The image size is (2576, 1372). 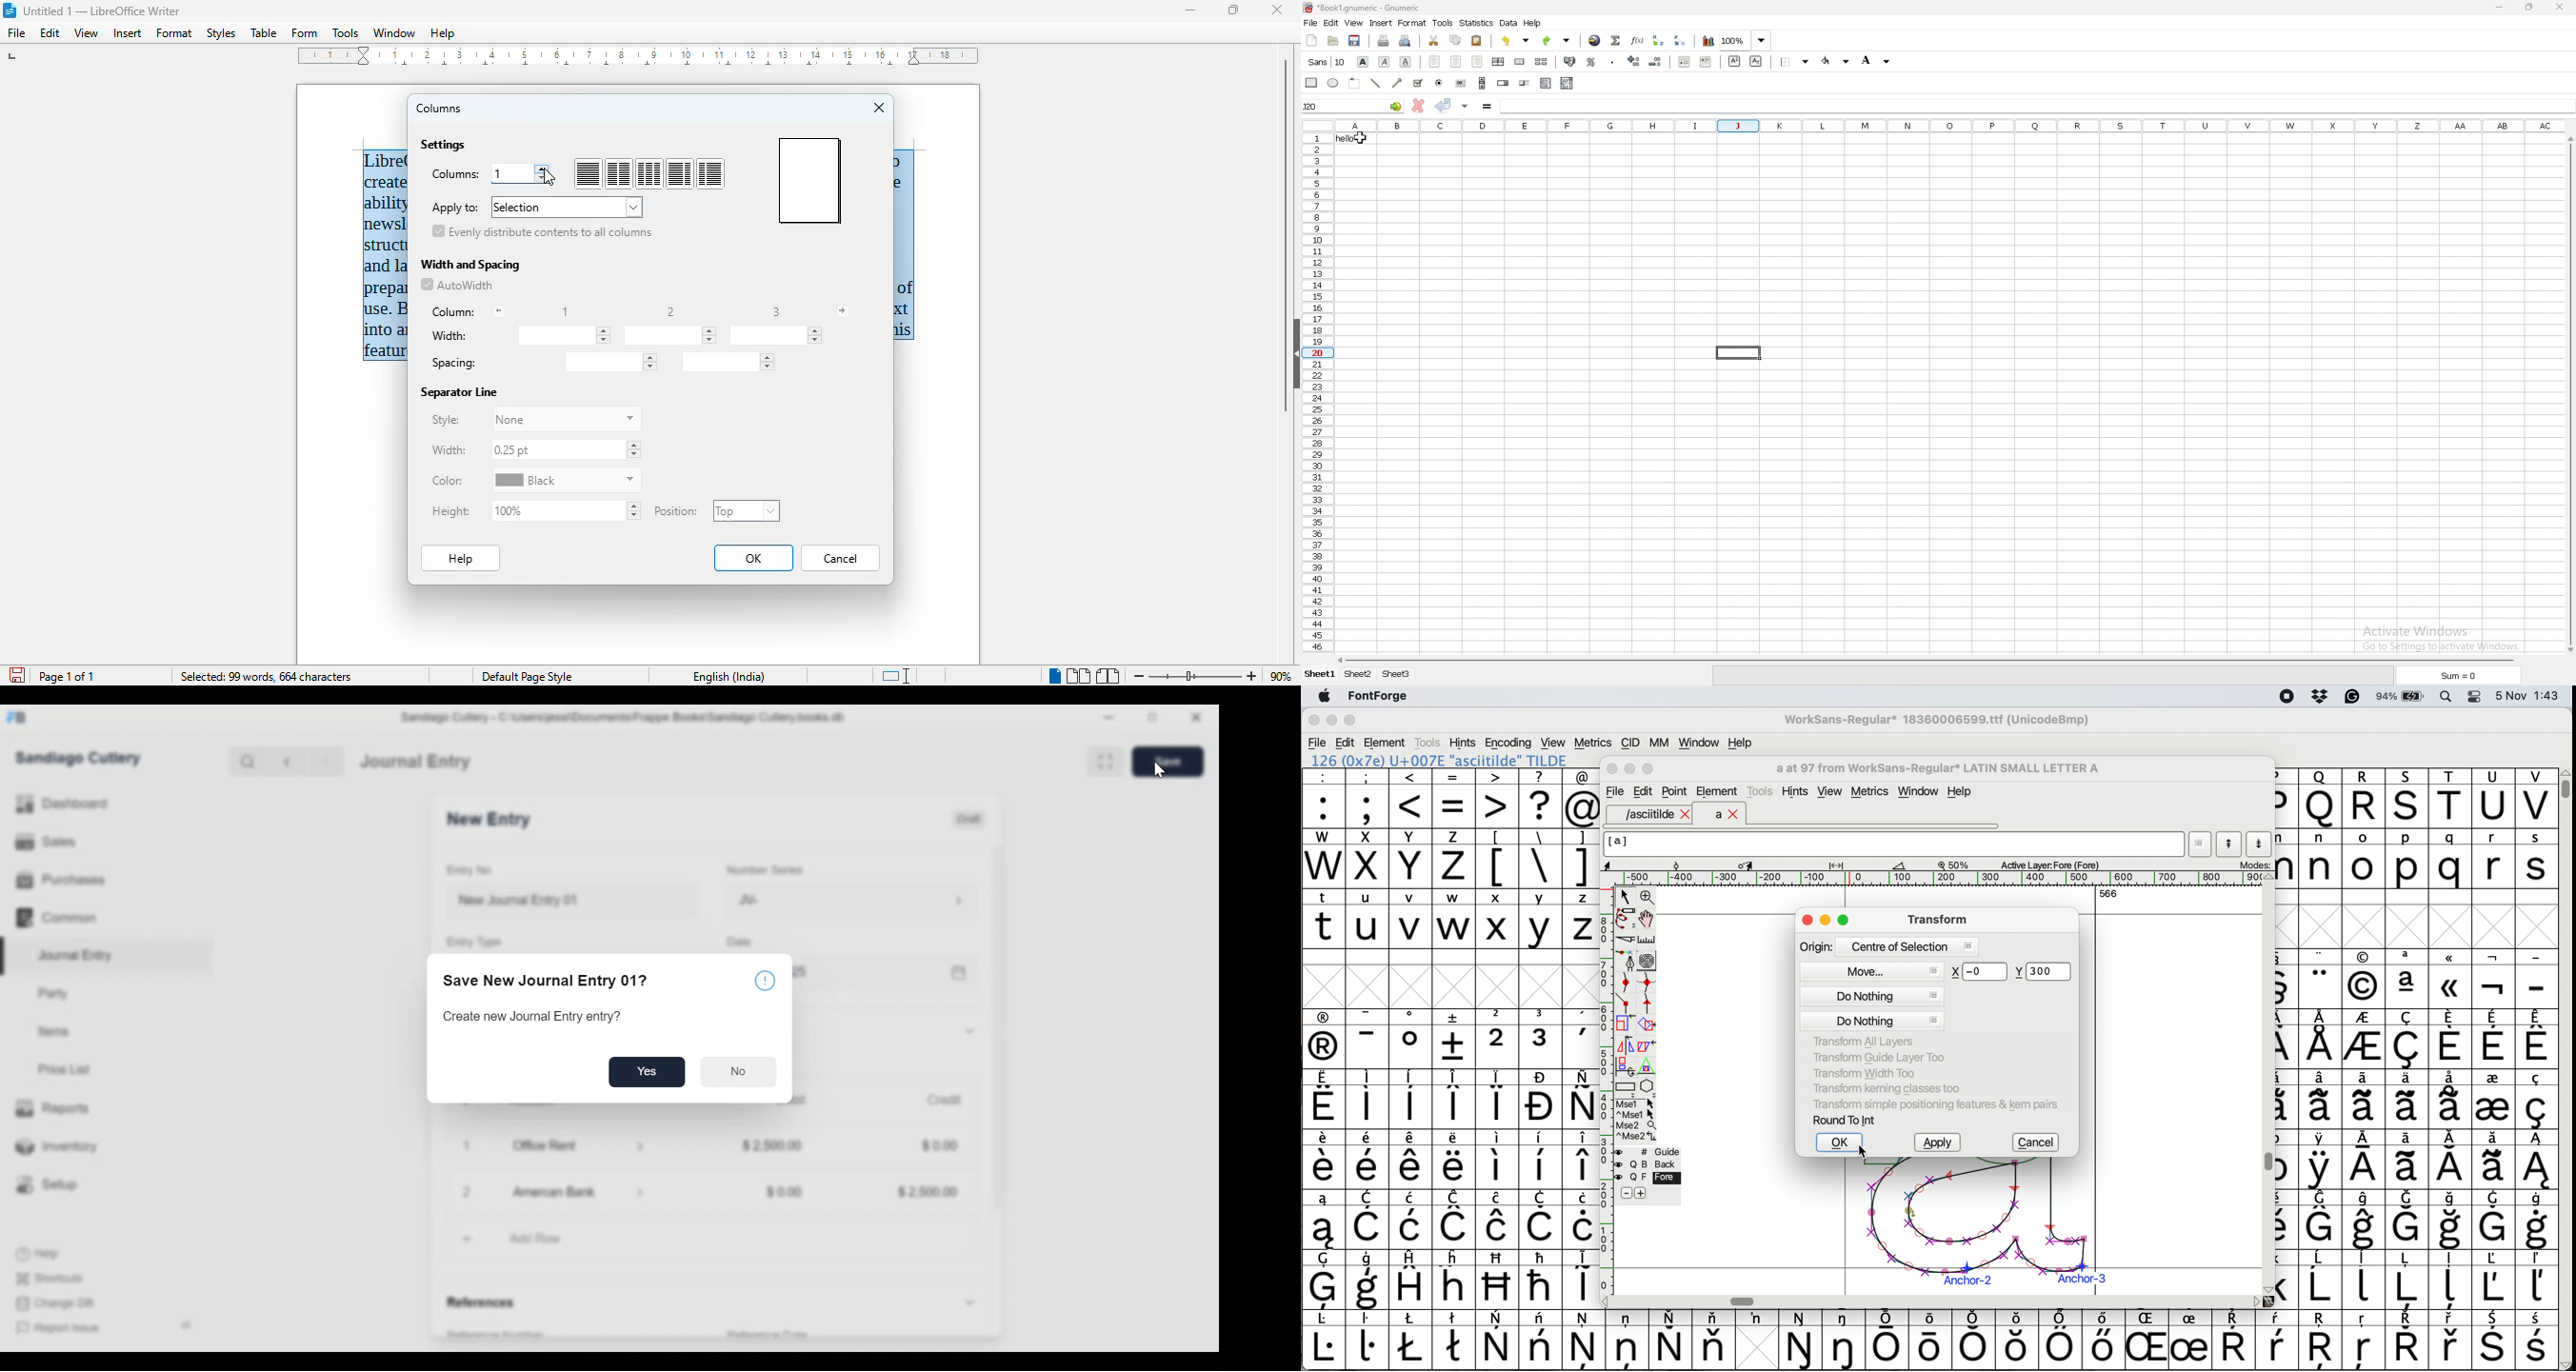 I want to click on minimize, so click(x=1192, y=10).